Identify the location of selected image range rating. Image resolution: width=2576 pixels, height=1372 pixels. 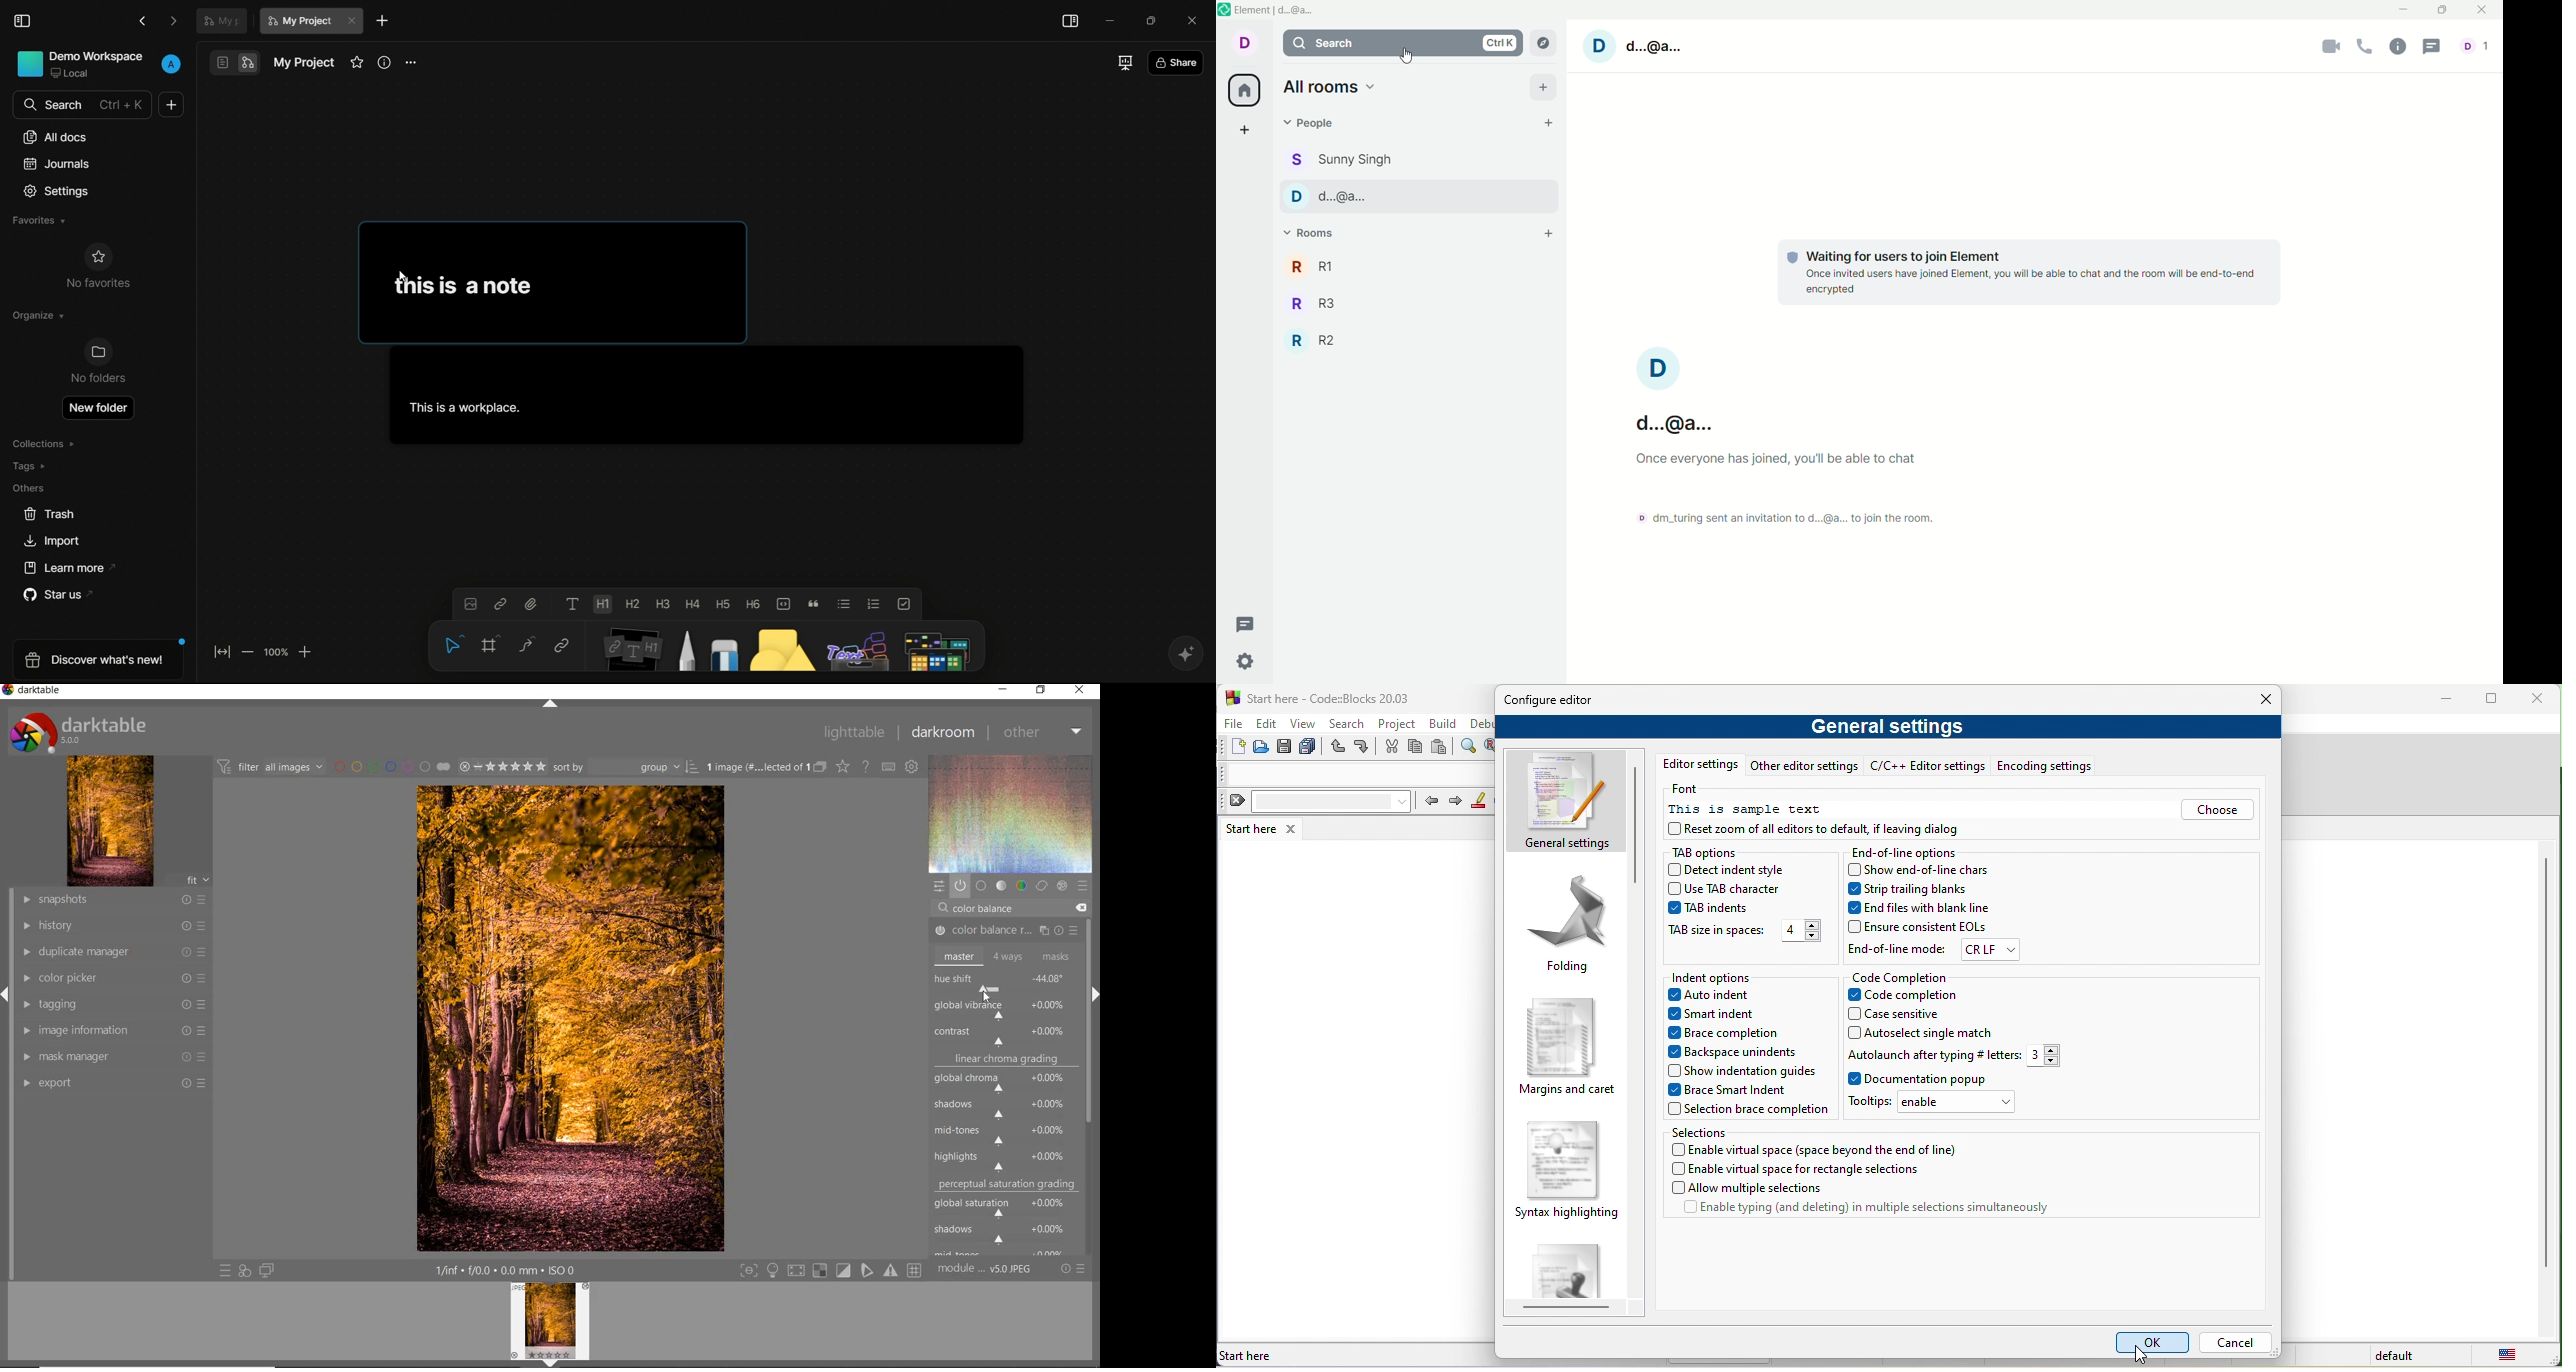
(503, 767).